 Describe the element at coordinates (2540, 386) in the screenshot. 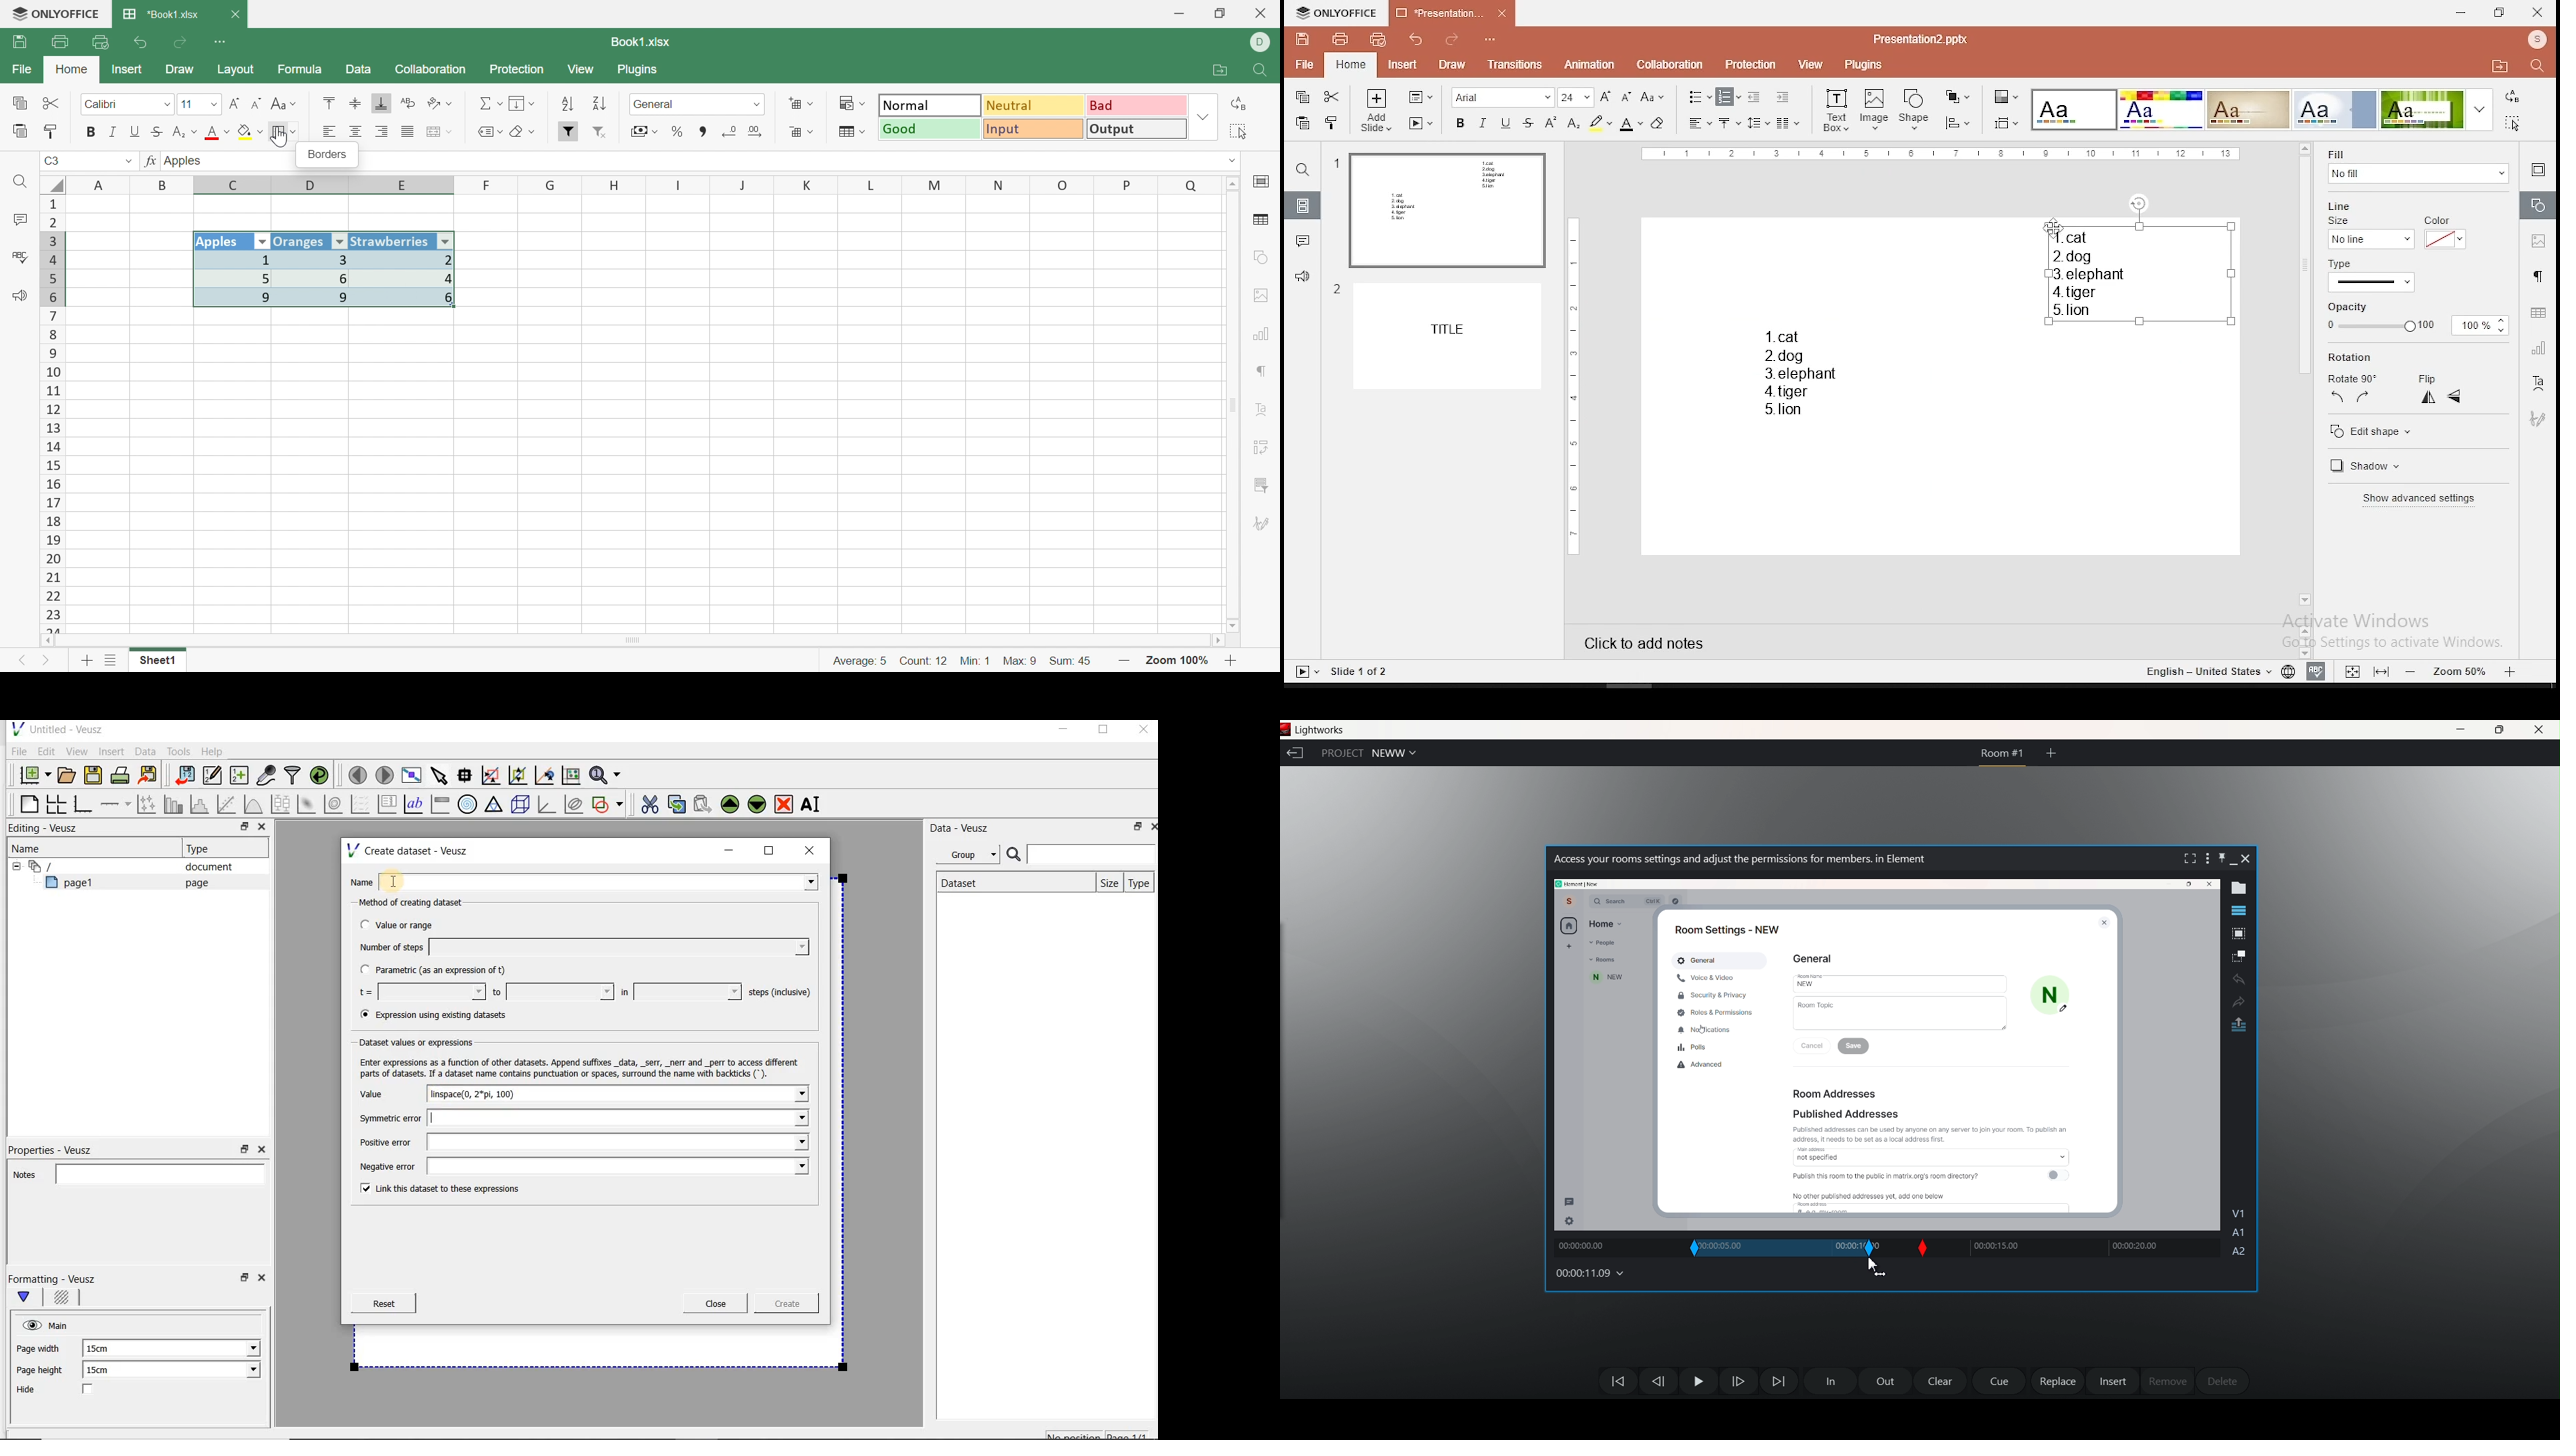

I see `text art tool` at that location.